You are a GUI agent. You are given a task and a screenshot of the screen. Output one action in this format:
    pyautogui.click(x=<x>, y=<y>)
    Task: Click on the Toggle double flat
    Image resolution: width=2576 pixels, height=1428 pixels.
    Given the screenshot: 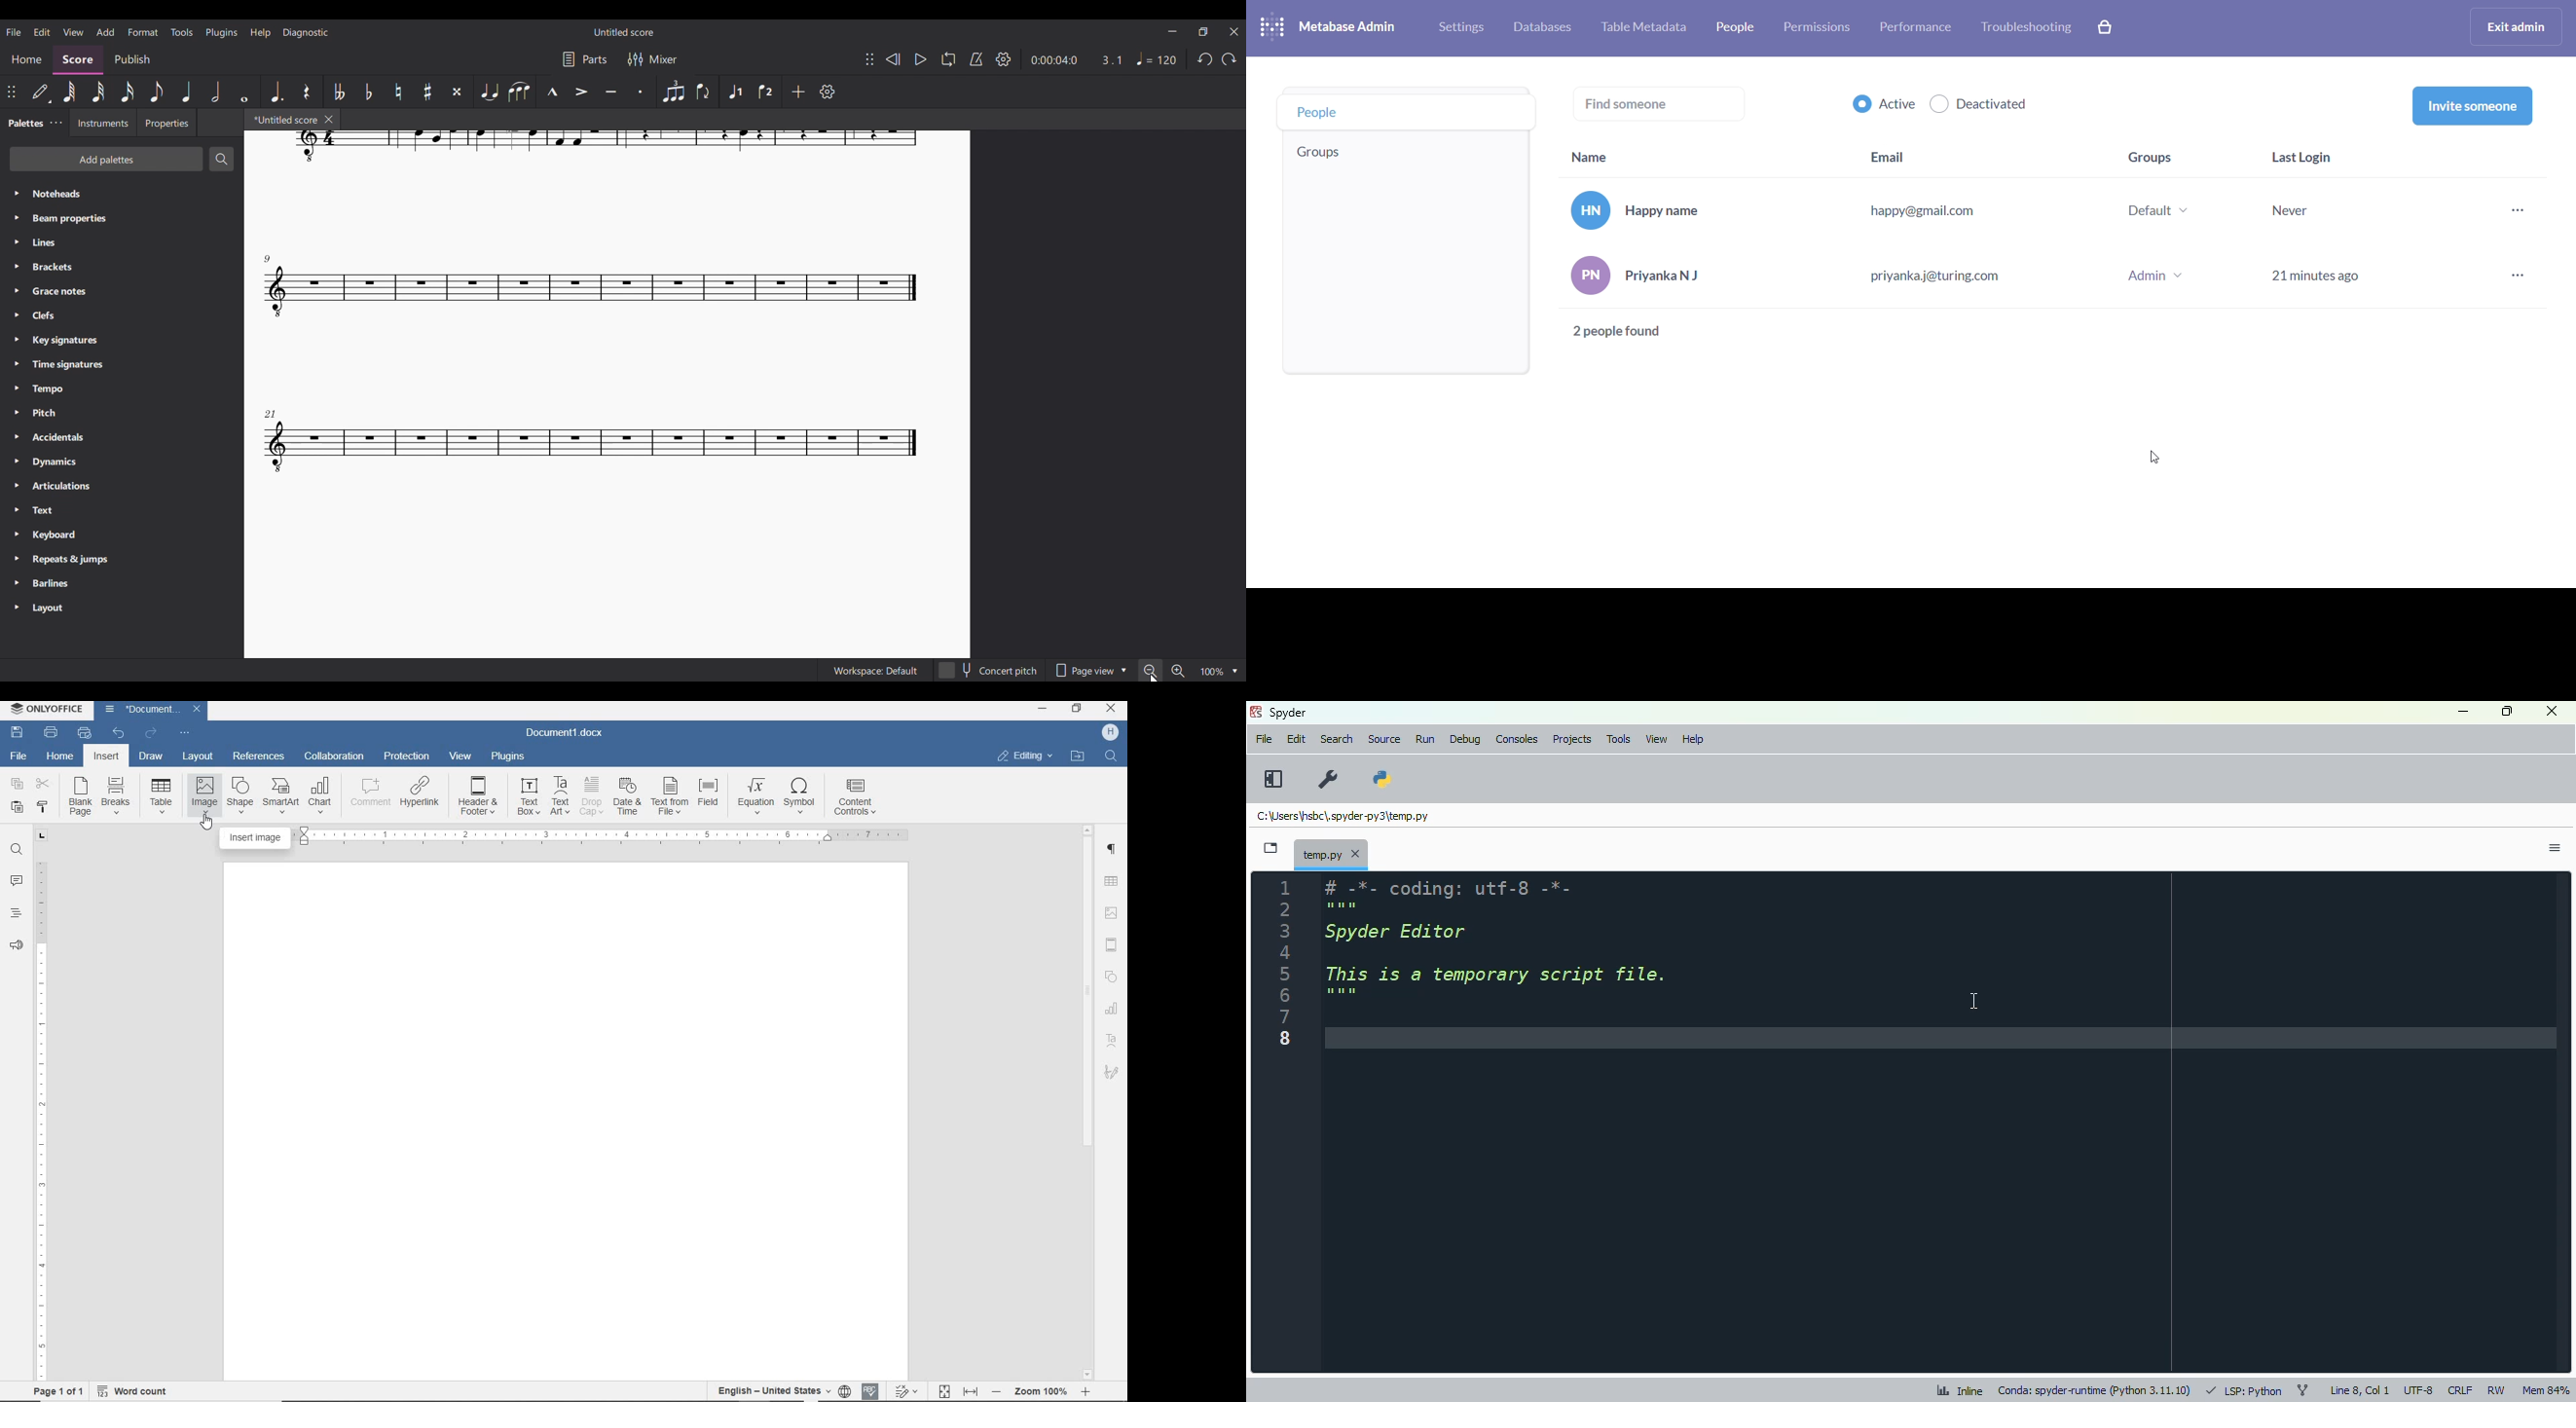 What is the action you would take?
    pyautogui.click(x=339, y=92)
    